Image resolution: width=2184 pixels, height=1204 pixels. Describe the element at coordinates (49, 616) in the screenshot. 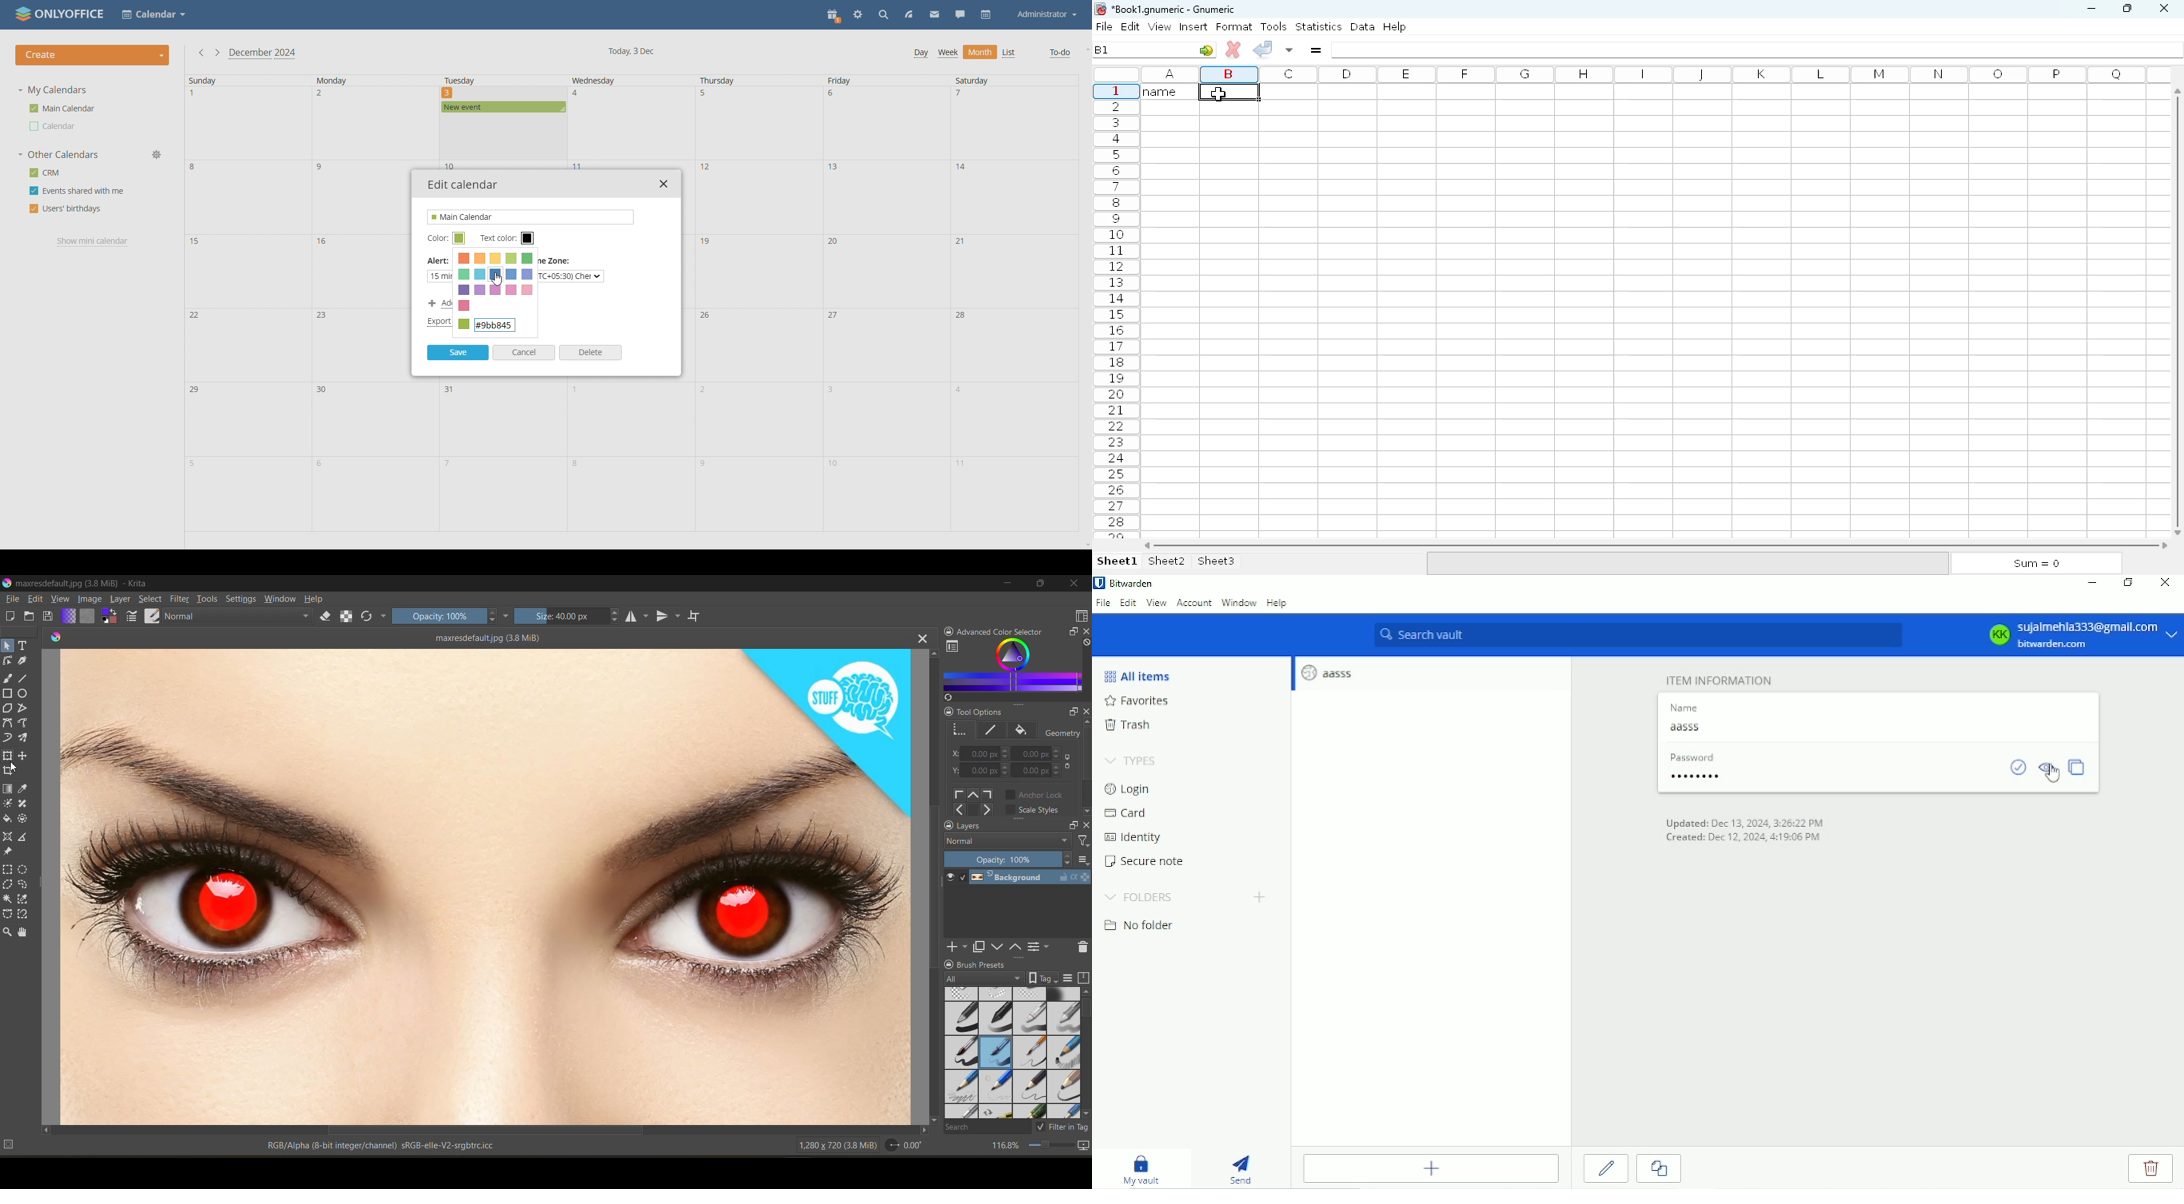

I see `save` at that location.